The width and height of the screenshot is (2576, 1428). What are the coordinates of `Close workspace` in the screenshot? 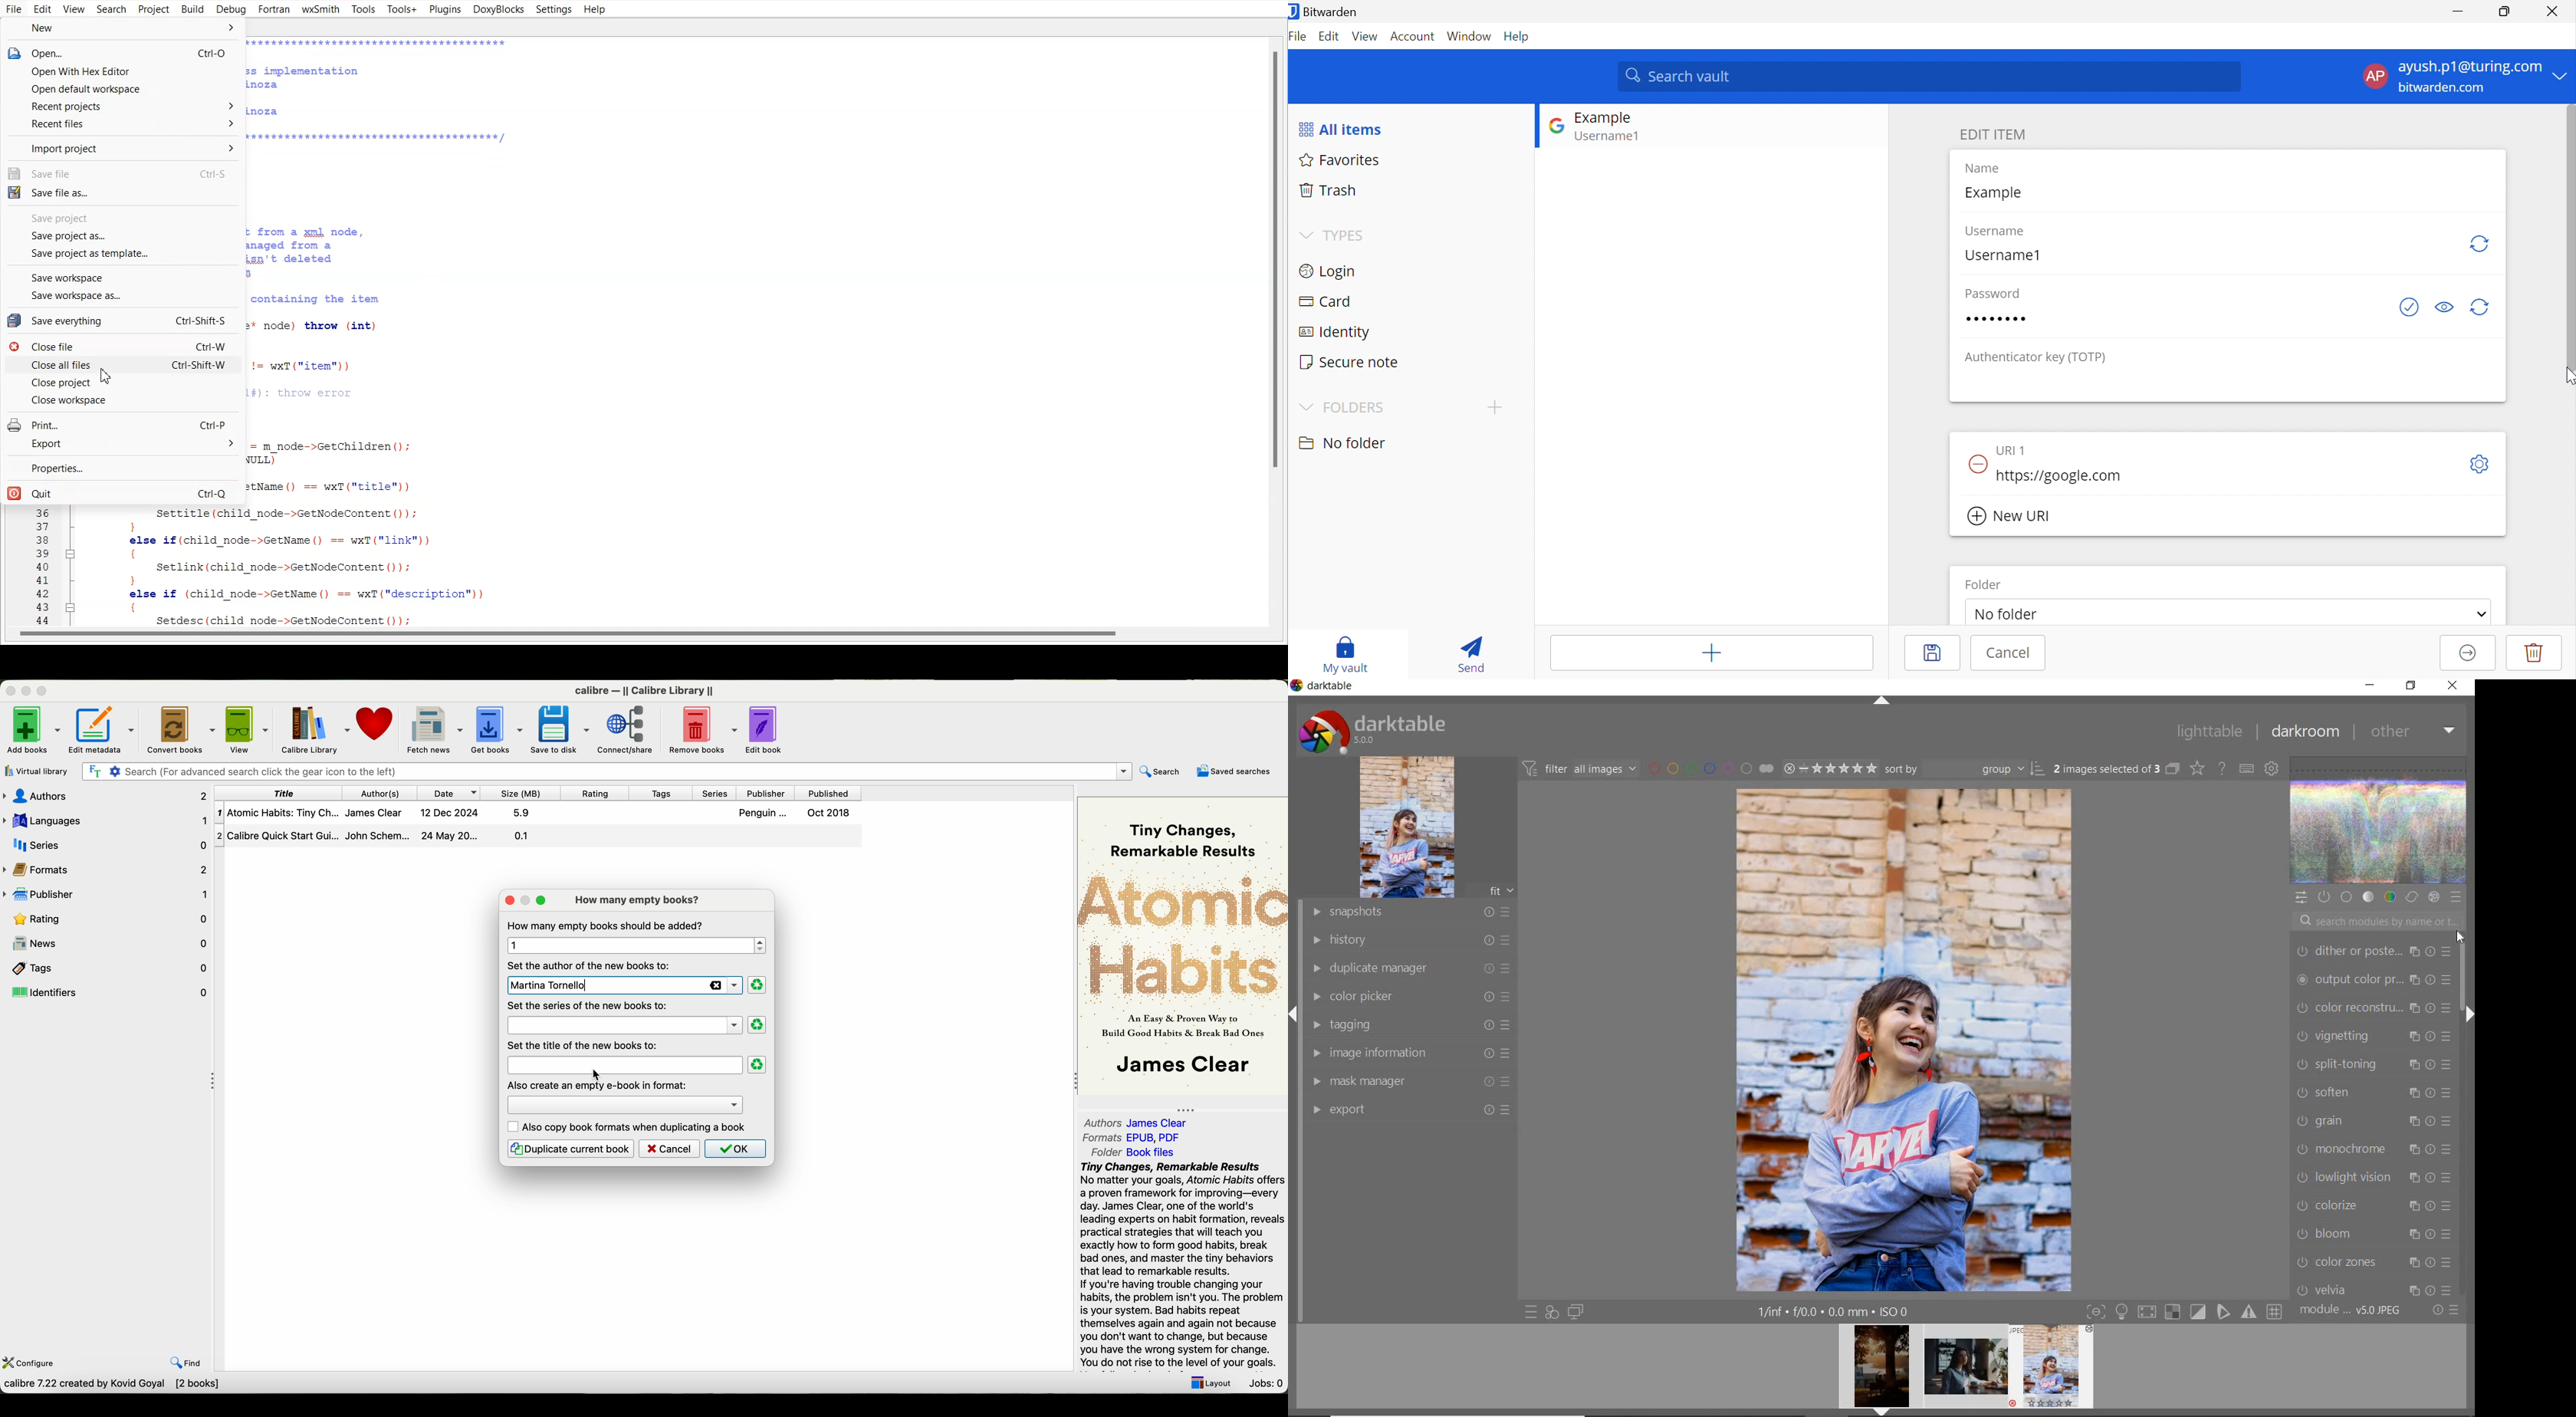 It's located at (122, 401).